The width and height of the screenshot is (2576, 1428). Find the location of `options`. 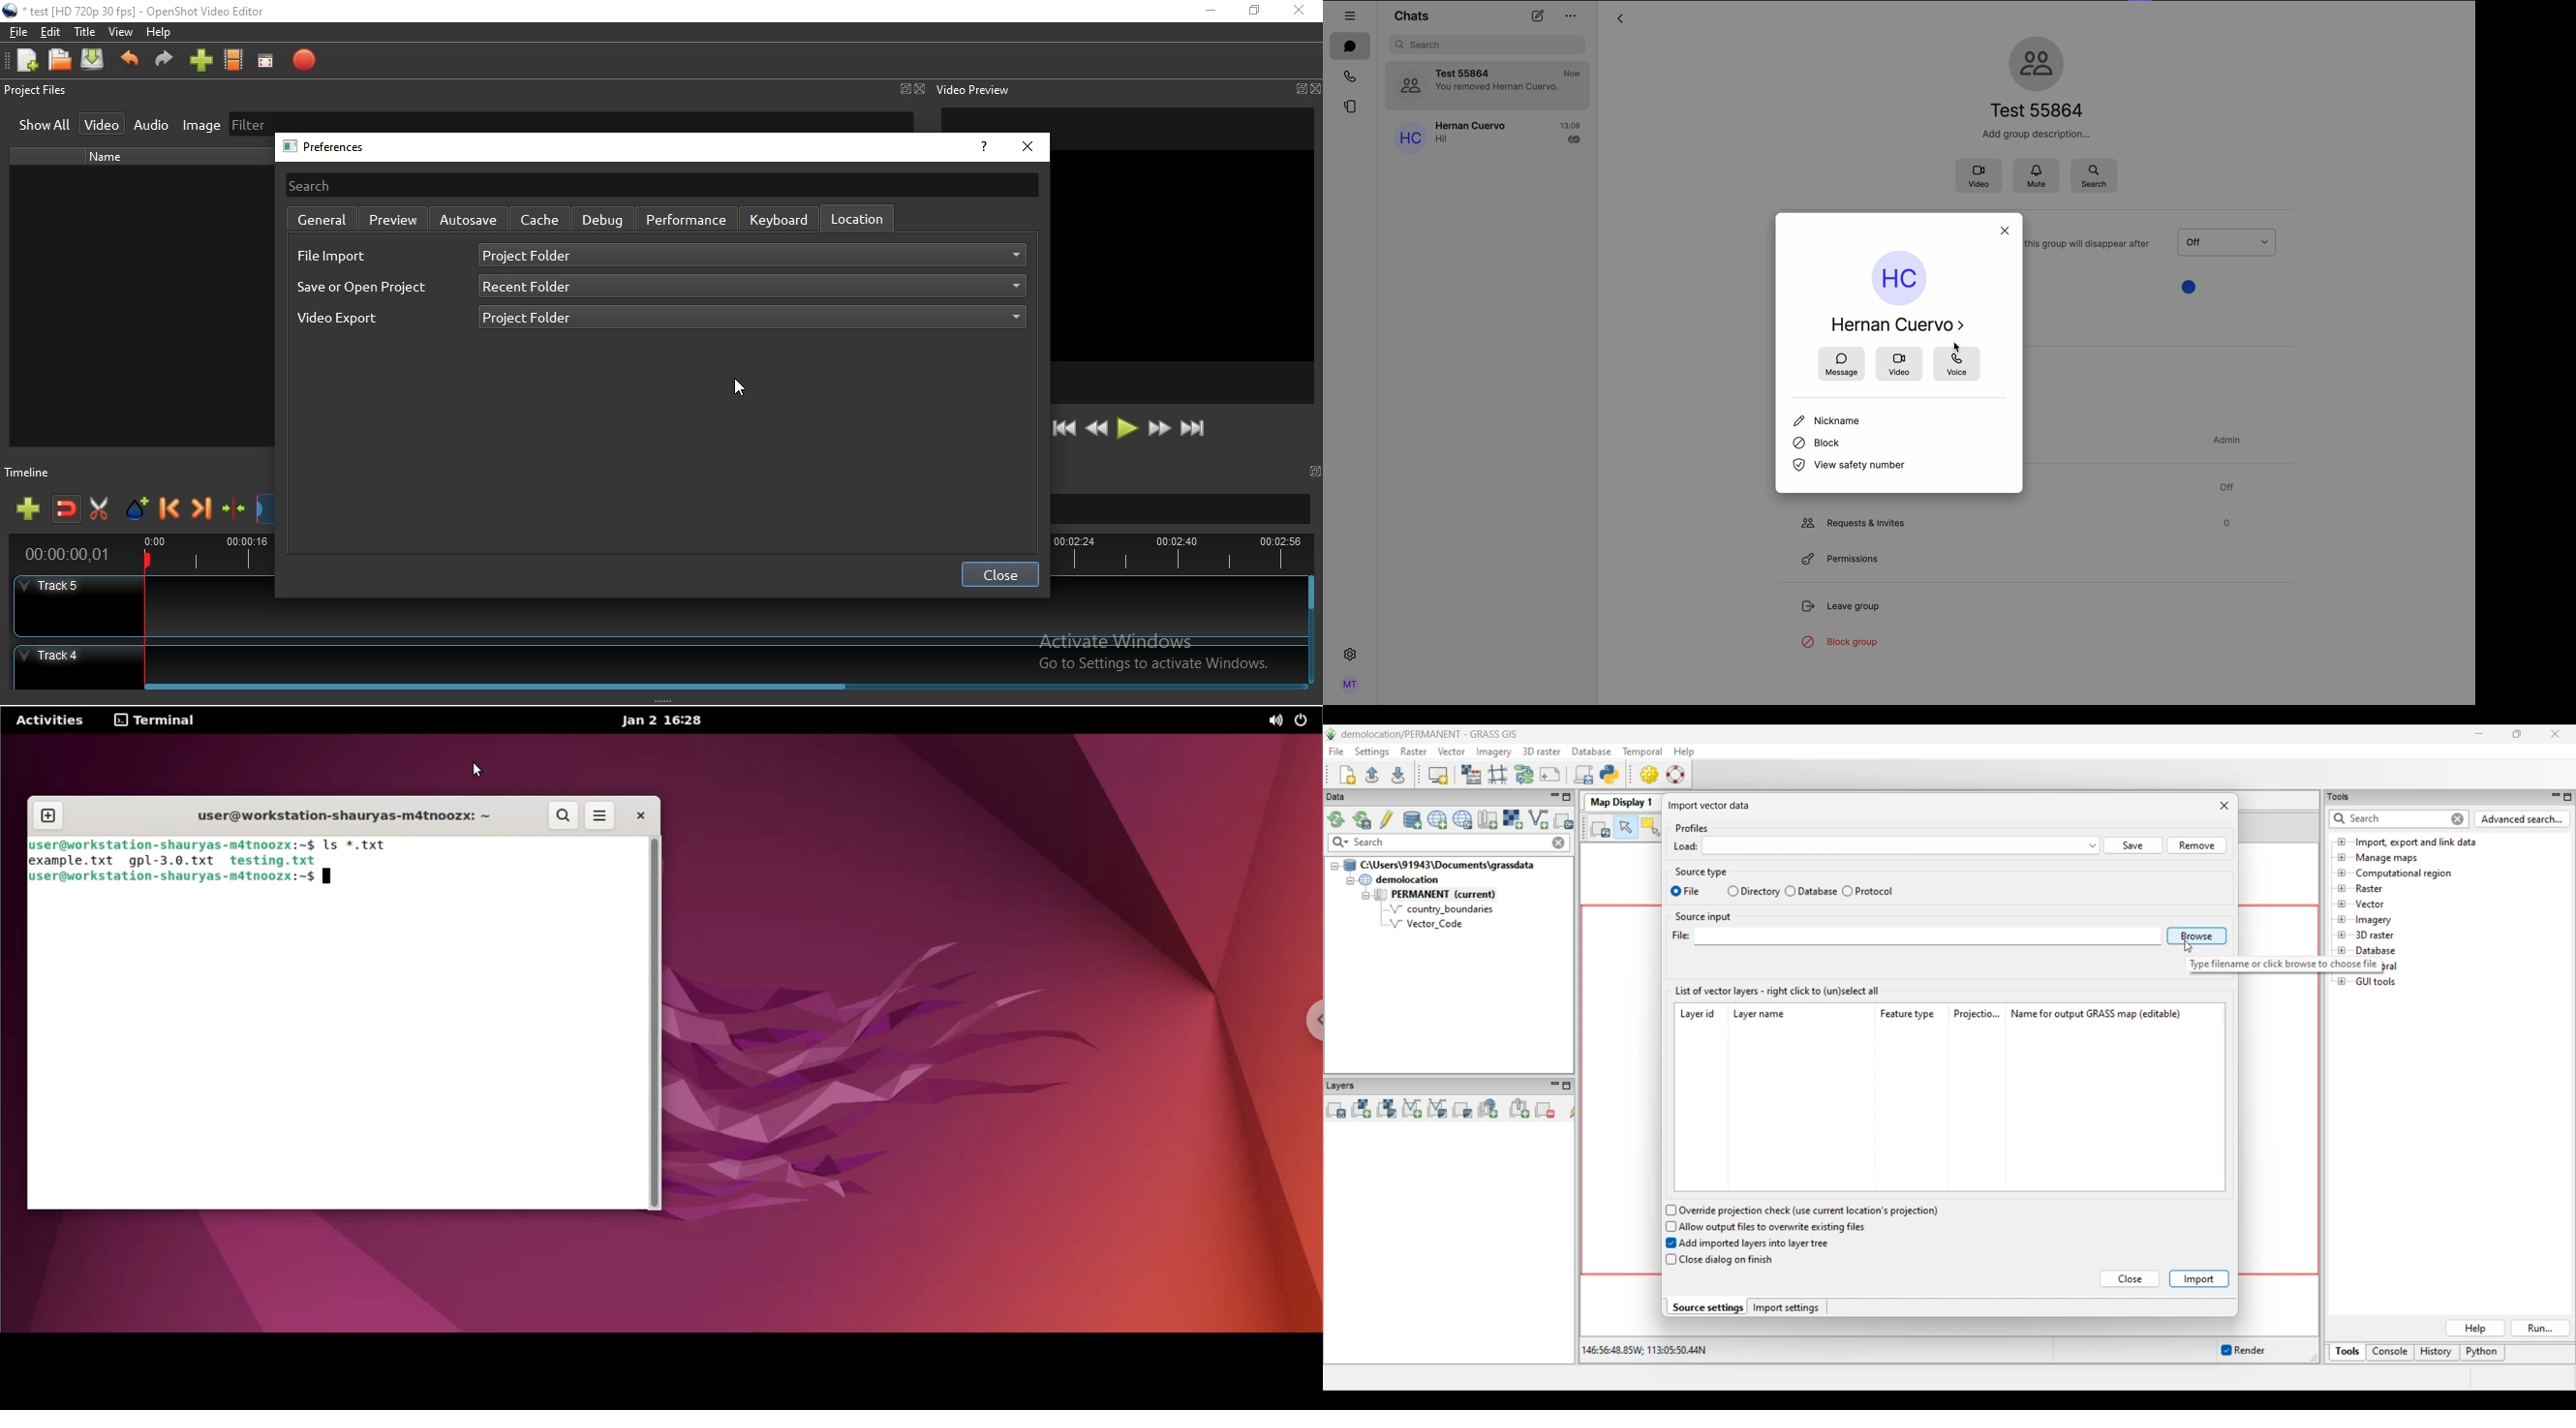

options is located at coordinates (1571, 15).